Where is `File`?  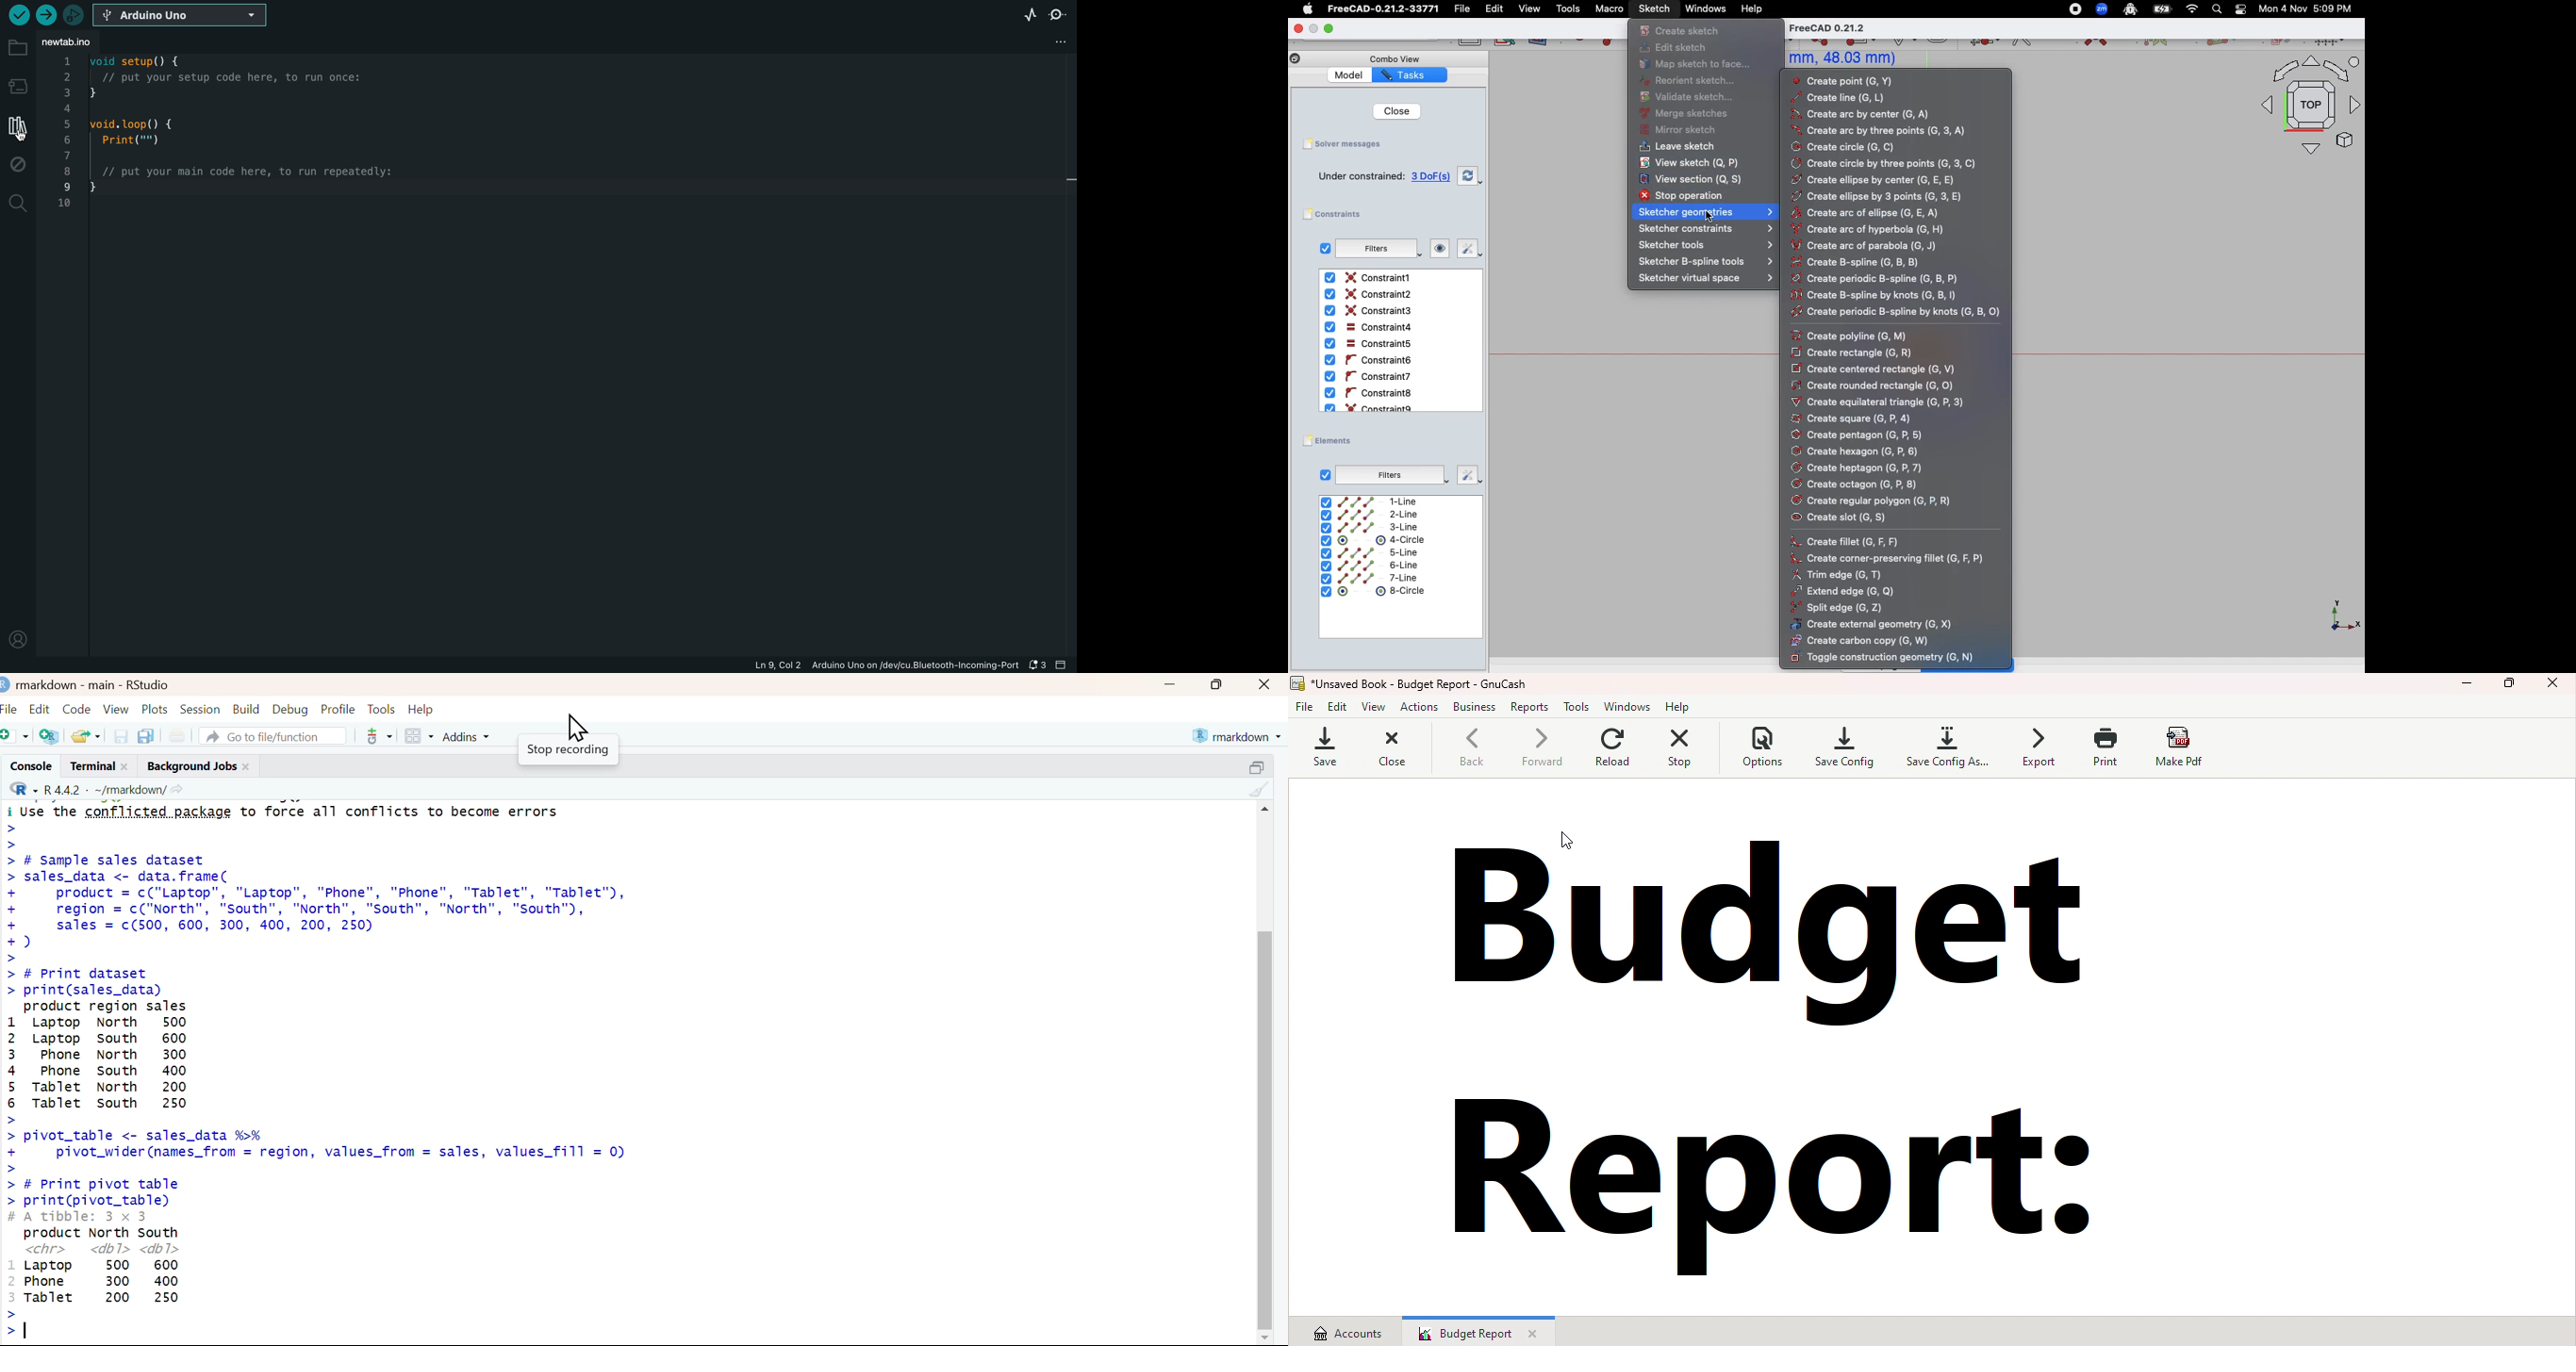 File is located at coordinates (11, 707).